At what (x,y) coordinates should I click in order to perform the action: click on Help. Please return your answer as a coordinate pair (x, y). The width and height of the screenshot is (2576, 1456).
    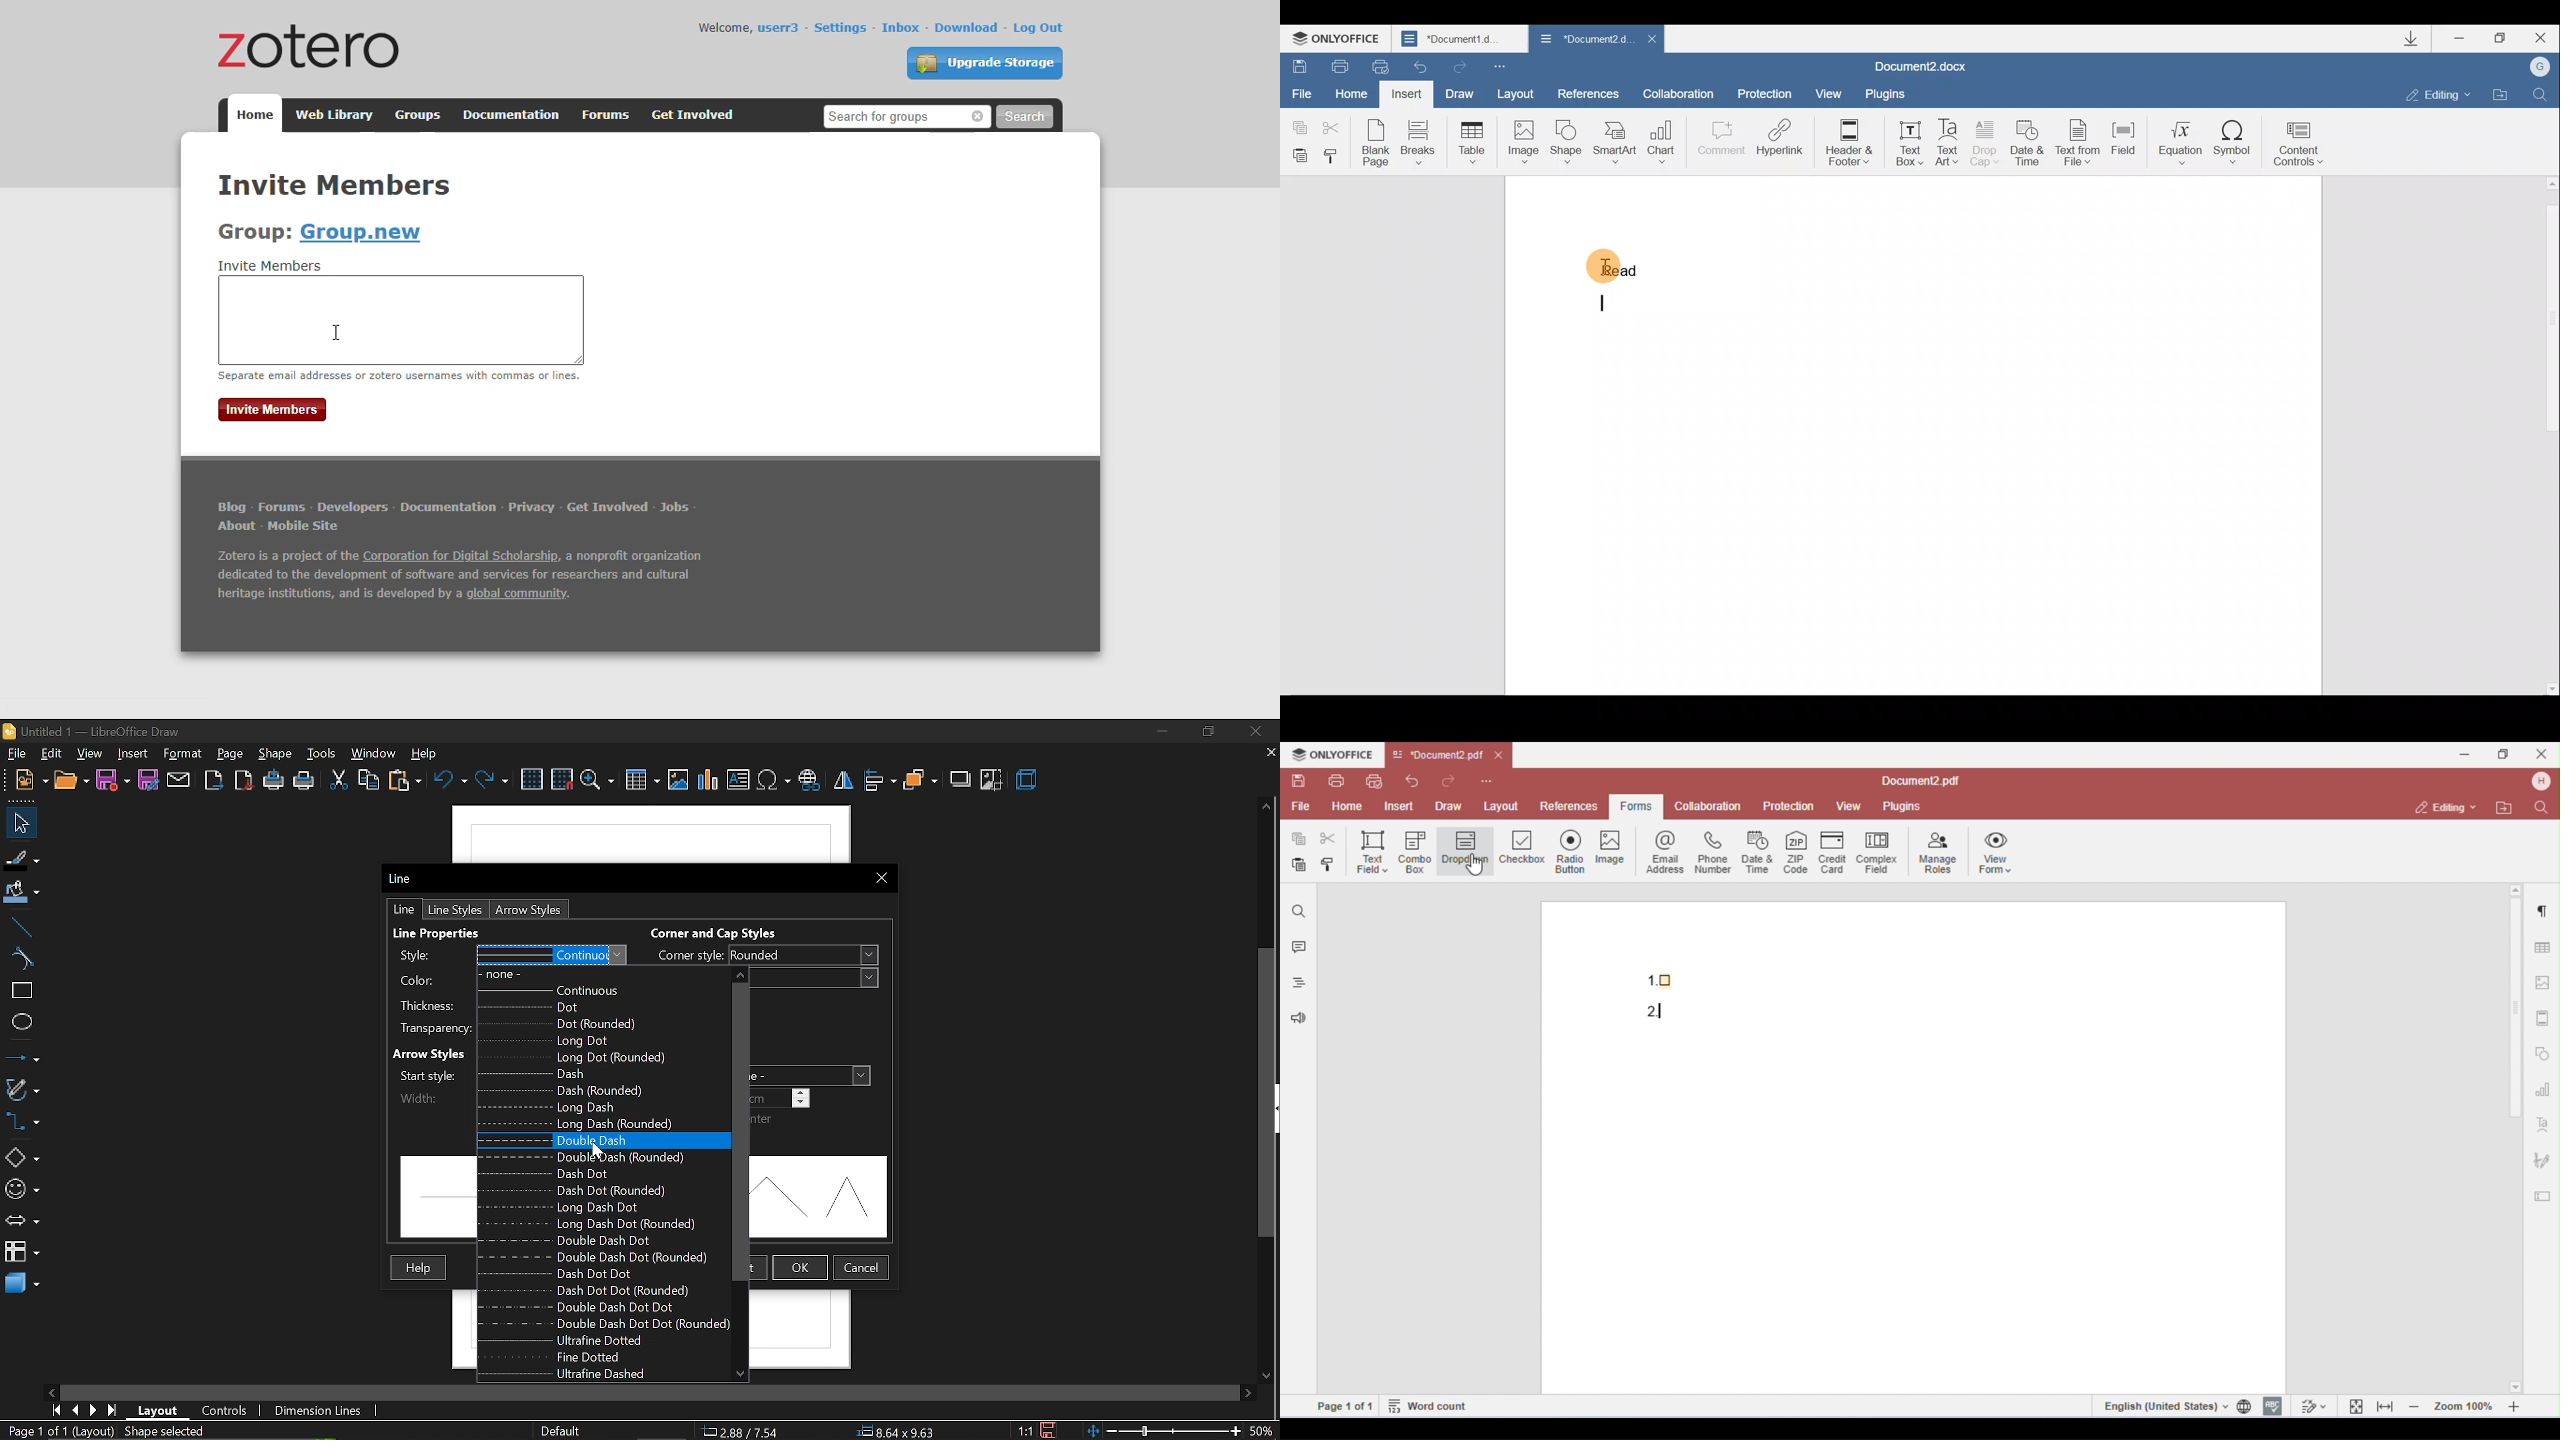
    Looking at the image, I should click on (420, 1268).